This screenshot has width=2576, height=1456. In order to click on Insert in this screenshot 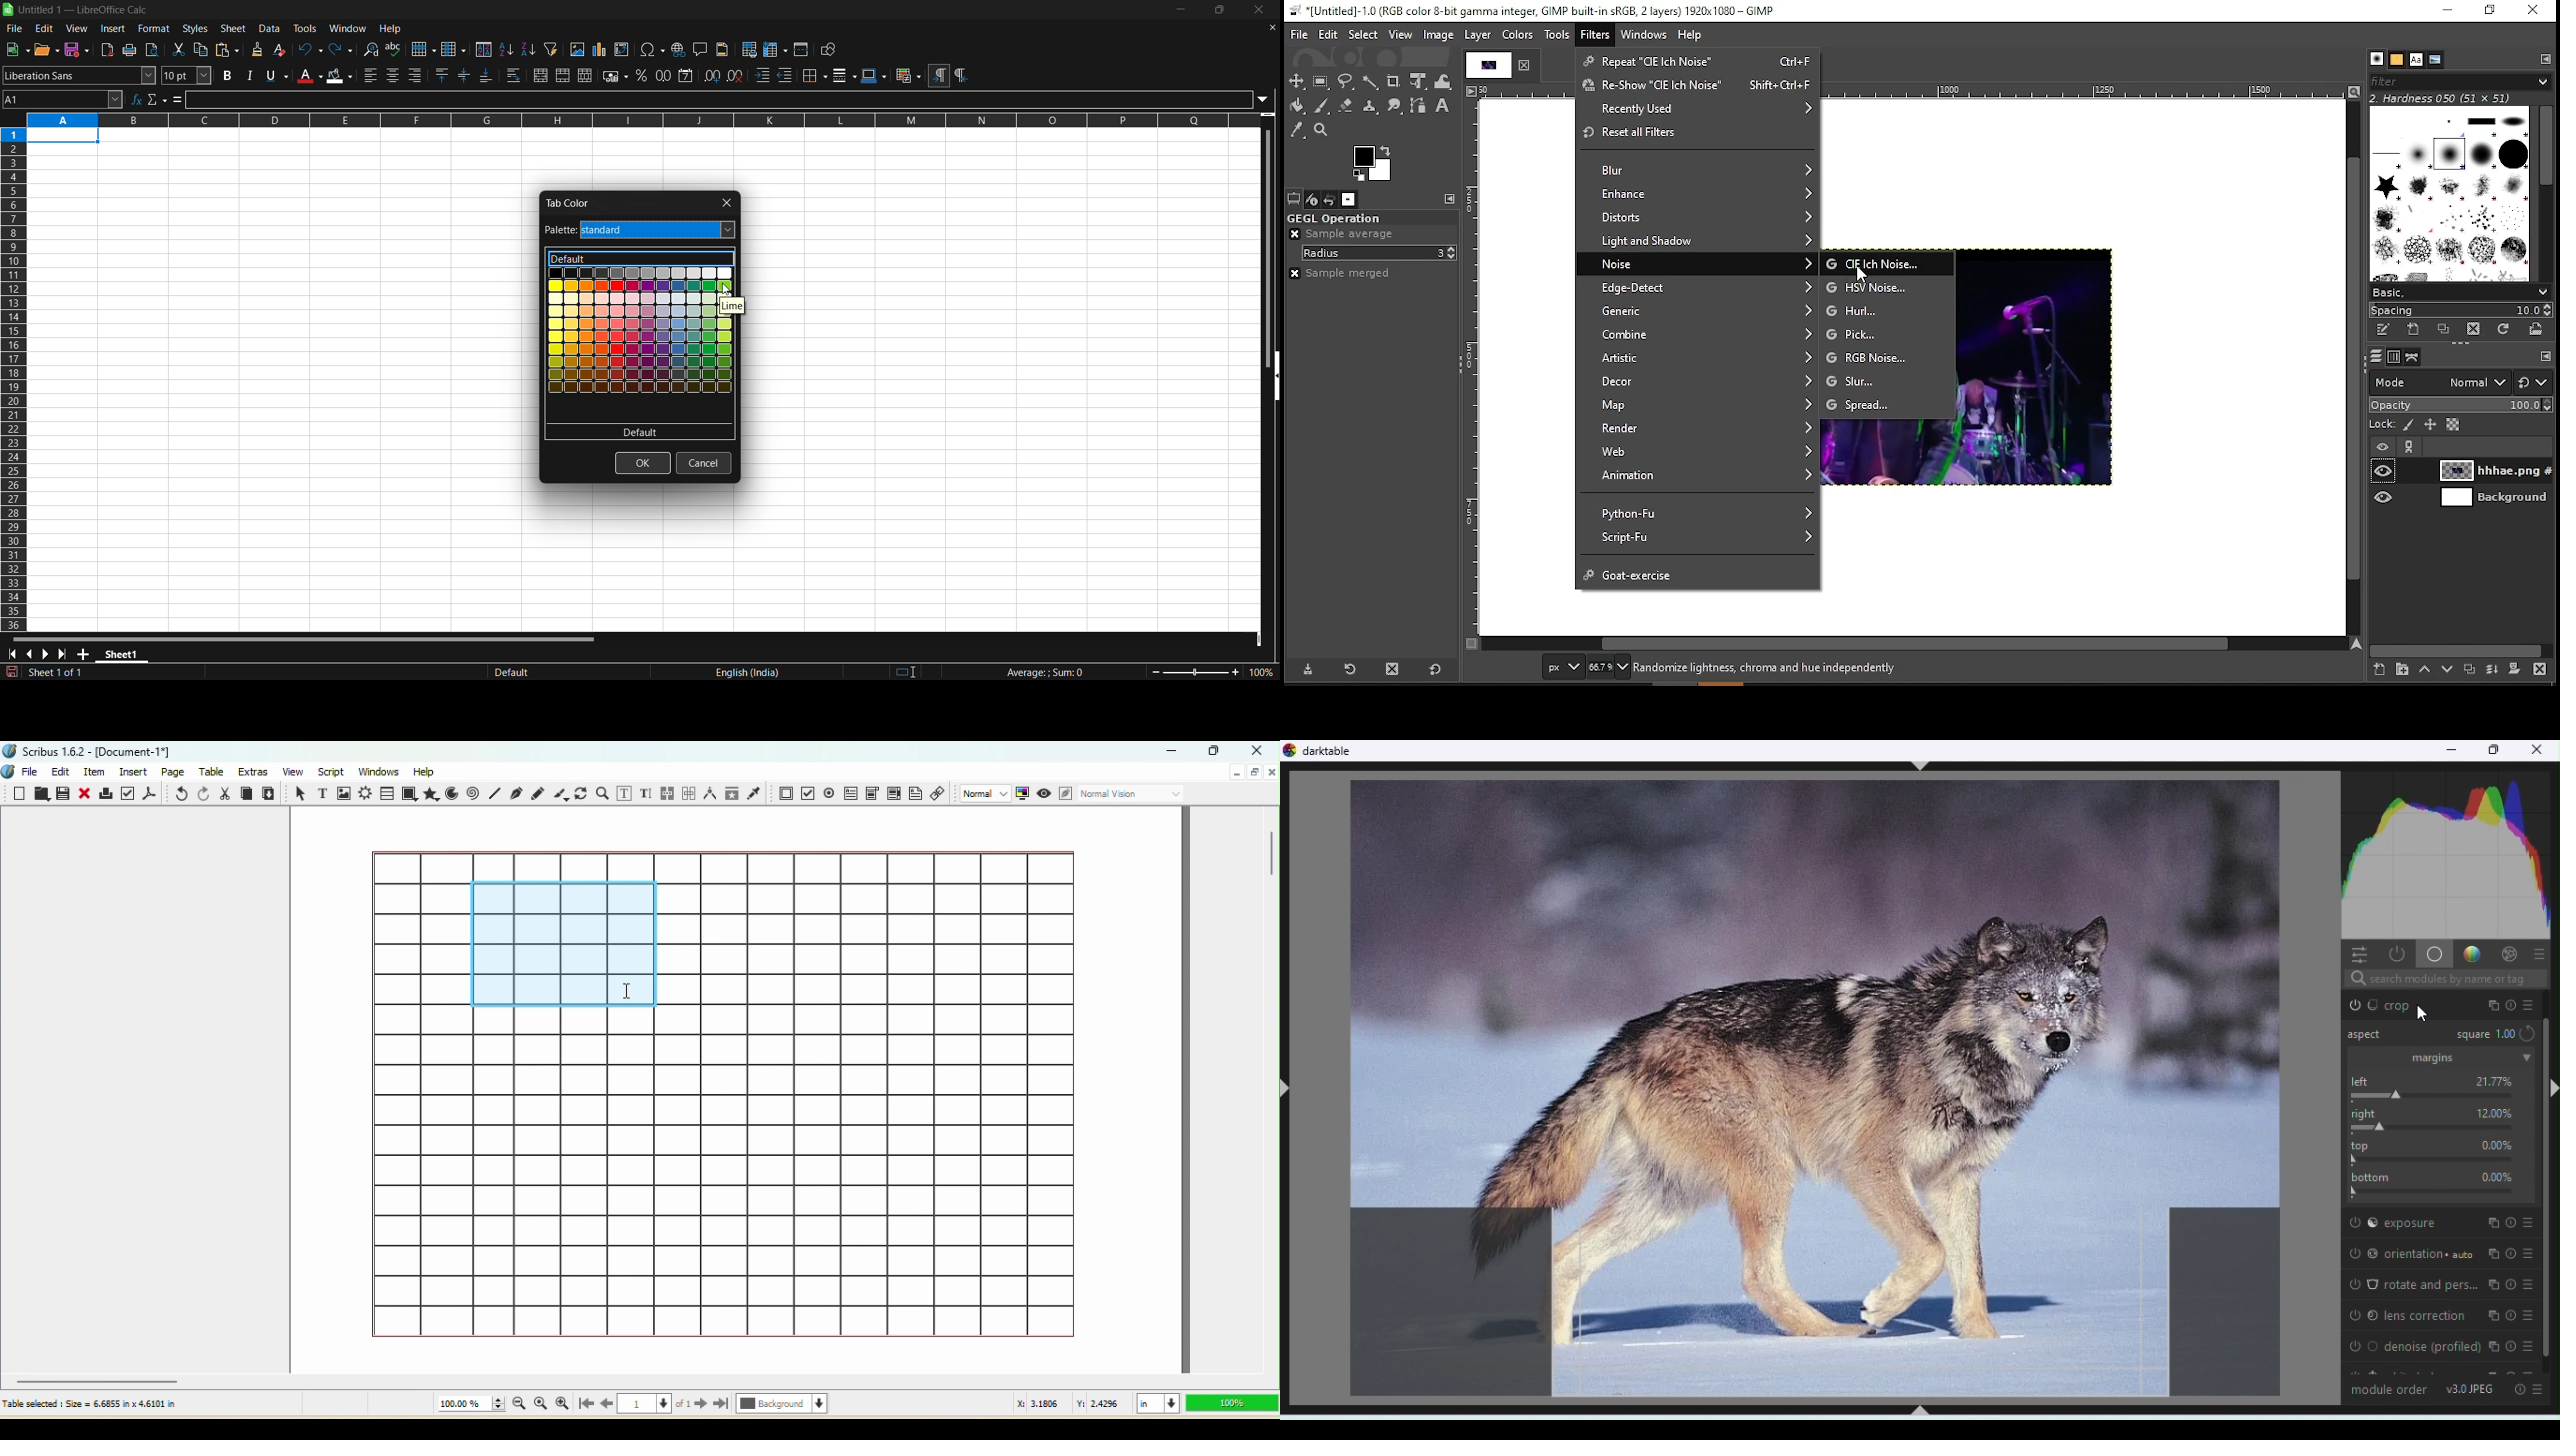, I will do `click(136, 771)`.